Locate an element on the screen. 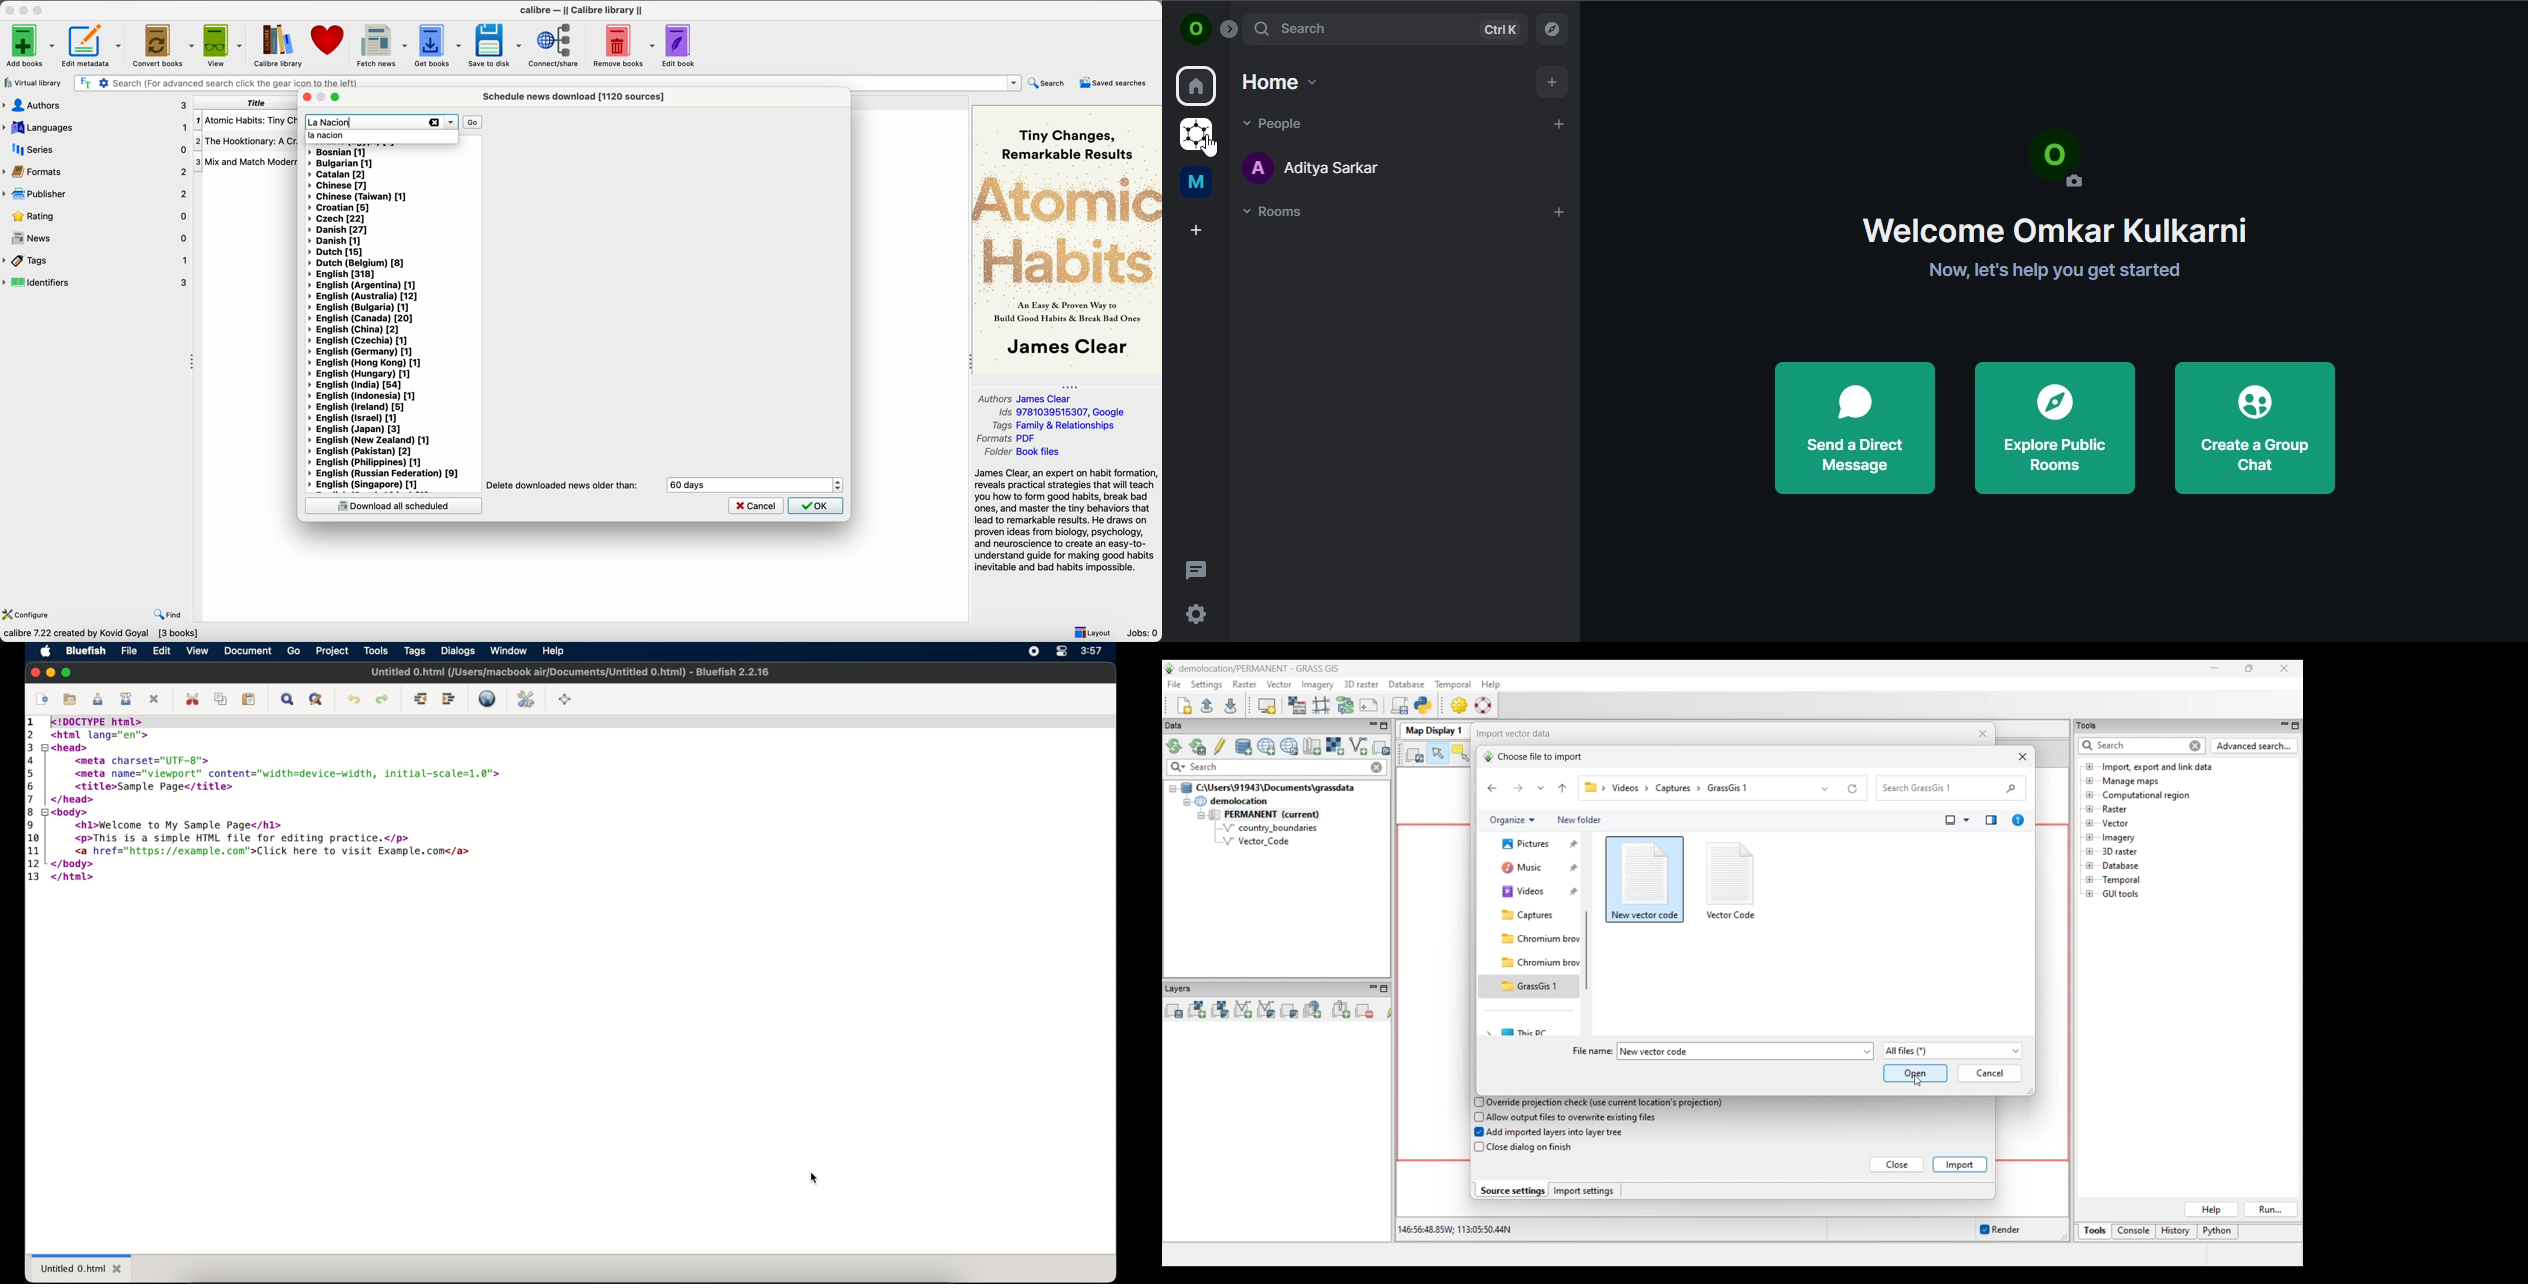 The height and width of the screenshot is (1288, 2548). Untitled 0.html (/Users/macbook air/Documents/Untitied 0.html) - Bluefish 2.2.16 is located at coordinates (571, 674).